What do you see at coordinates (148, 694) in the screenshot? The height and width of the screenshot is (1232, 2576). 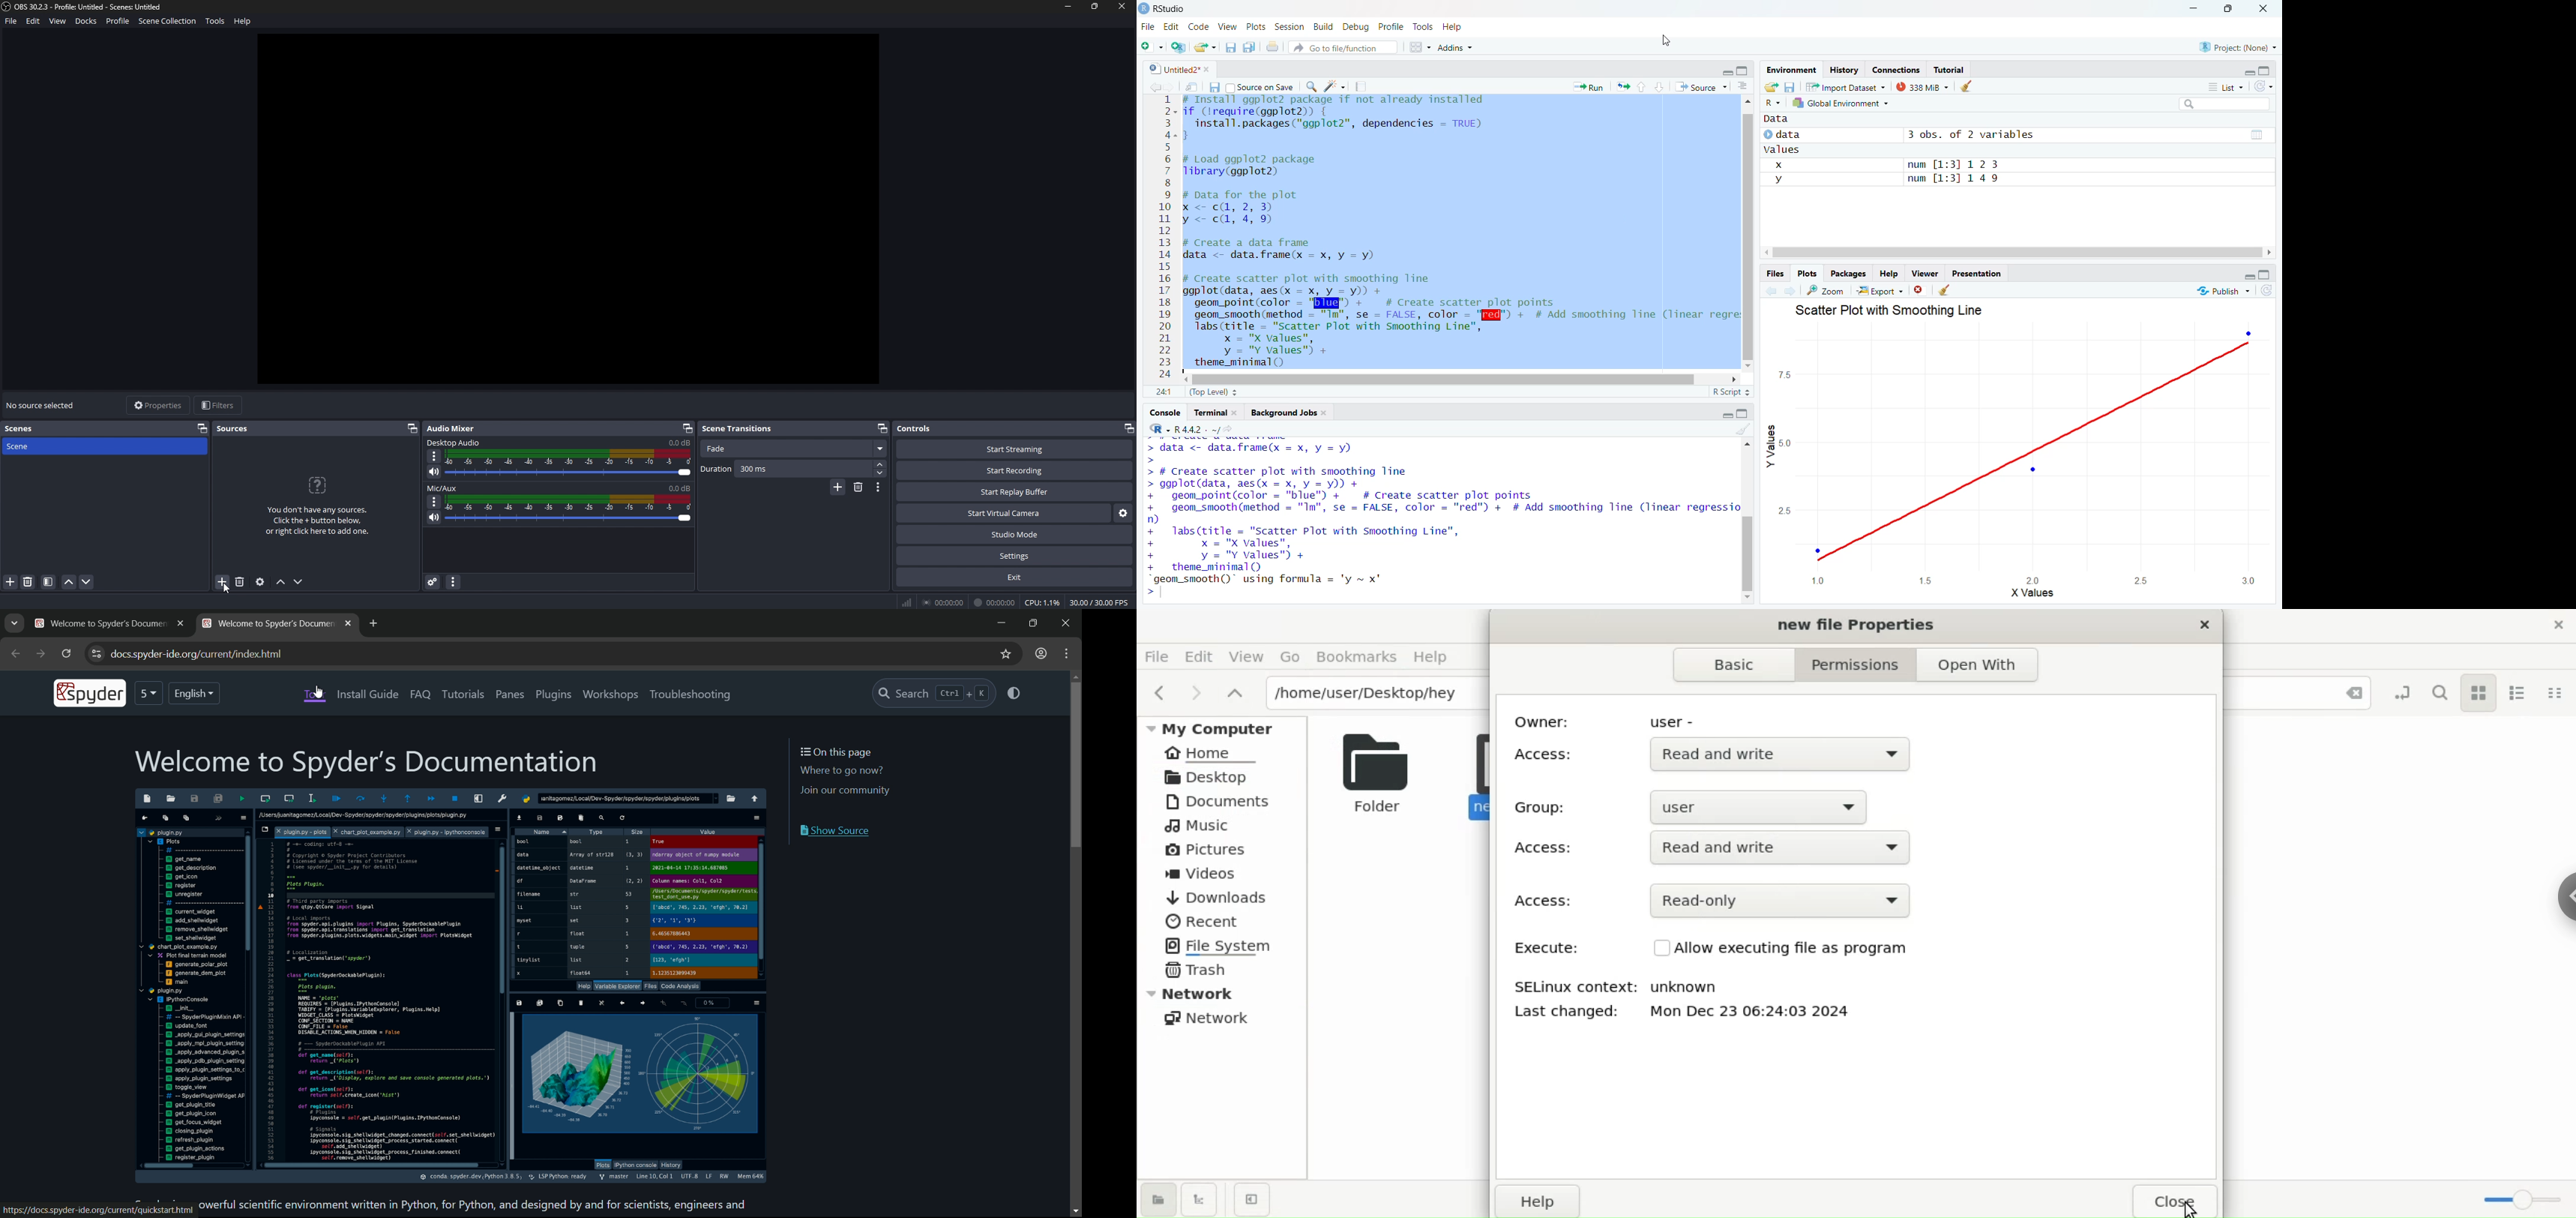 I see `5` at bounding box center [148, 694].